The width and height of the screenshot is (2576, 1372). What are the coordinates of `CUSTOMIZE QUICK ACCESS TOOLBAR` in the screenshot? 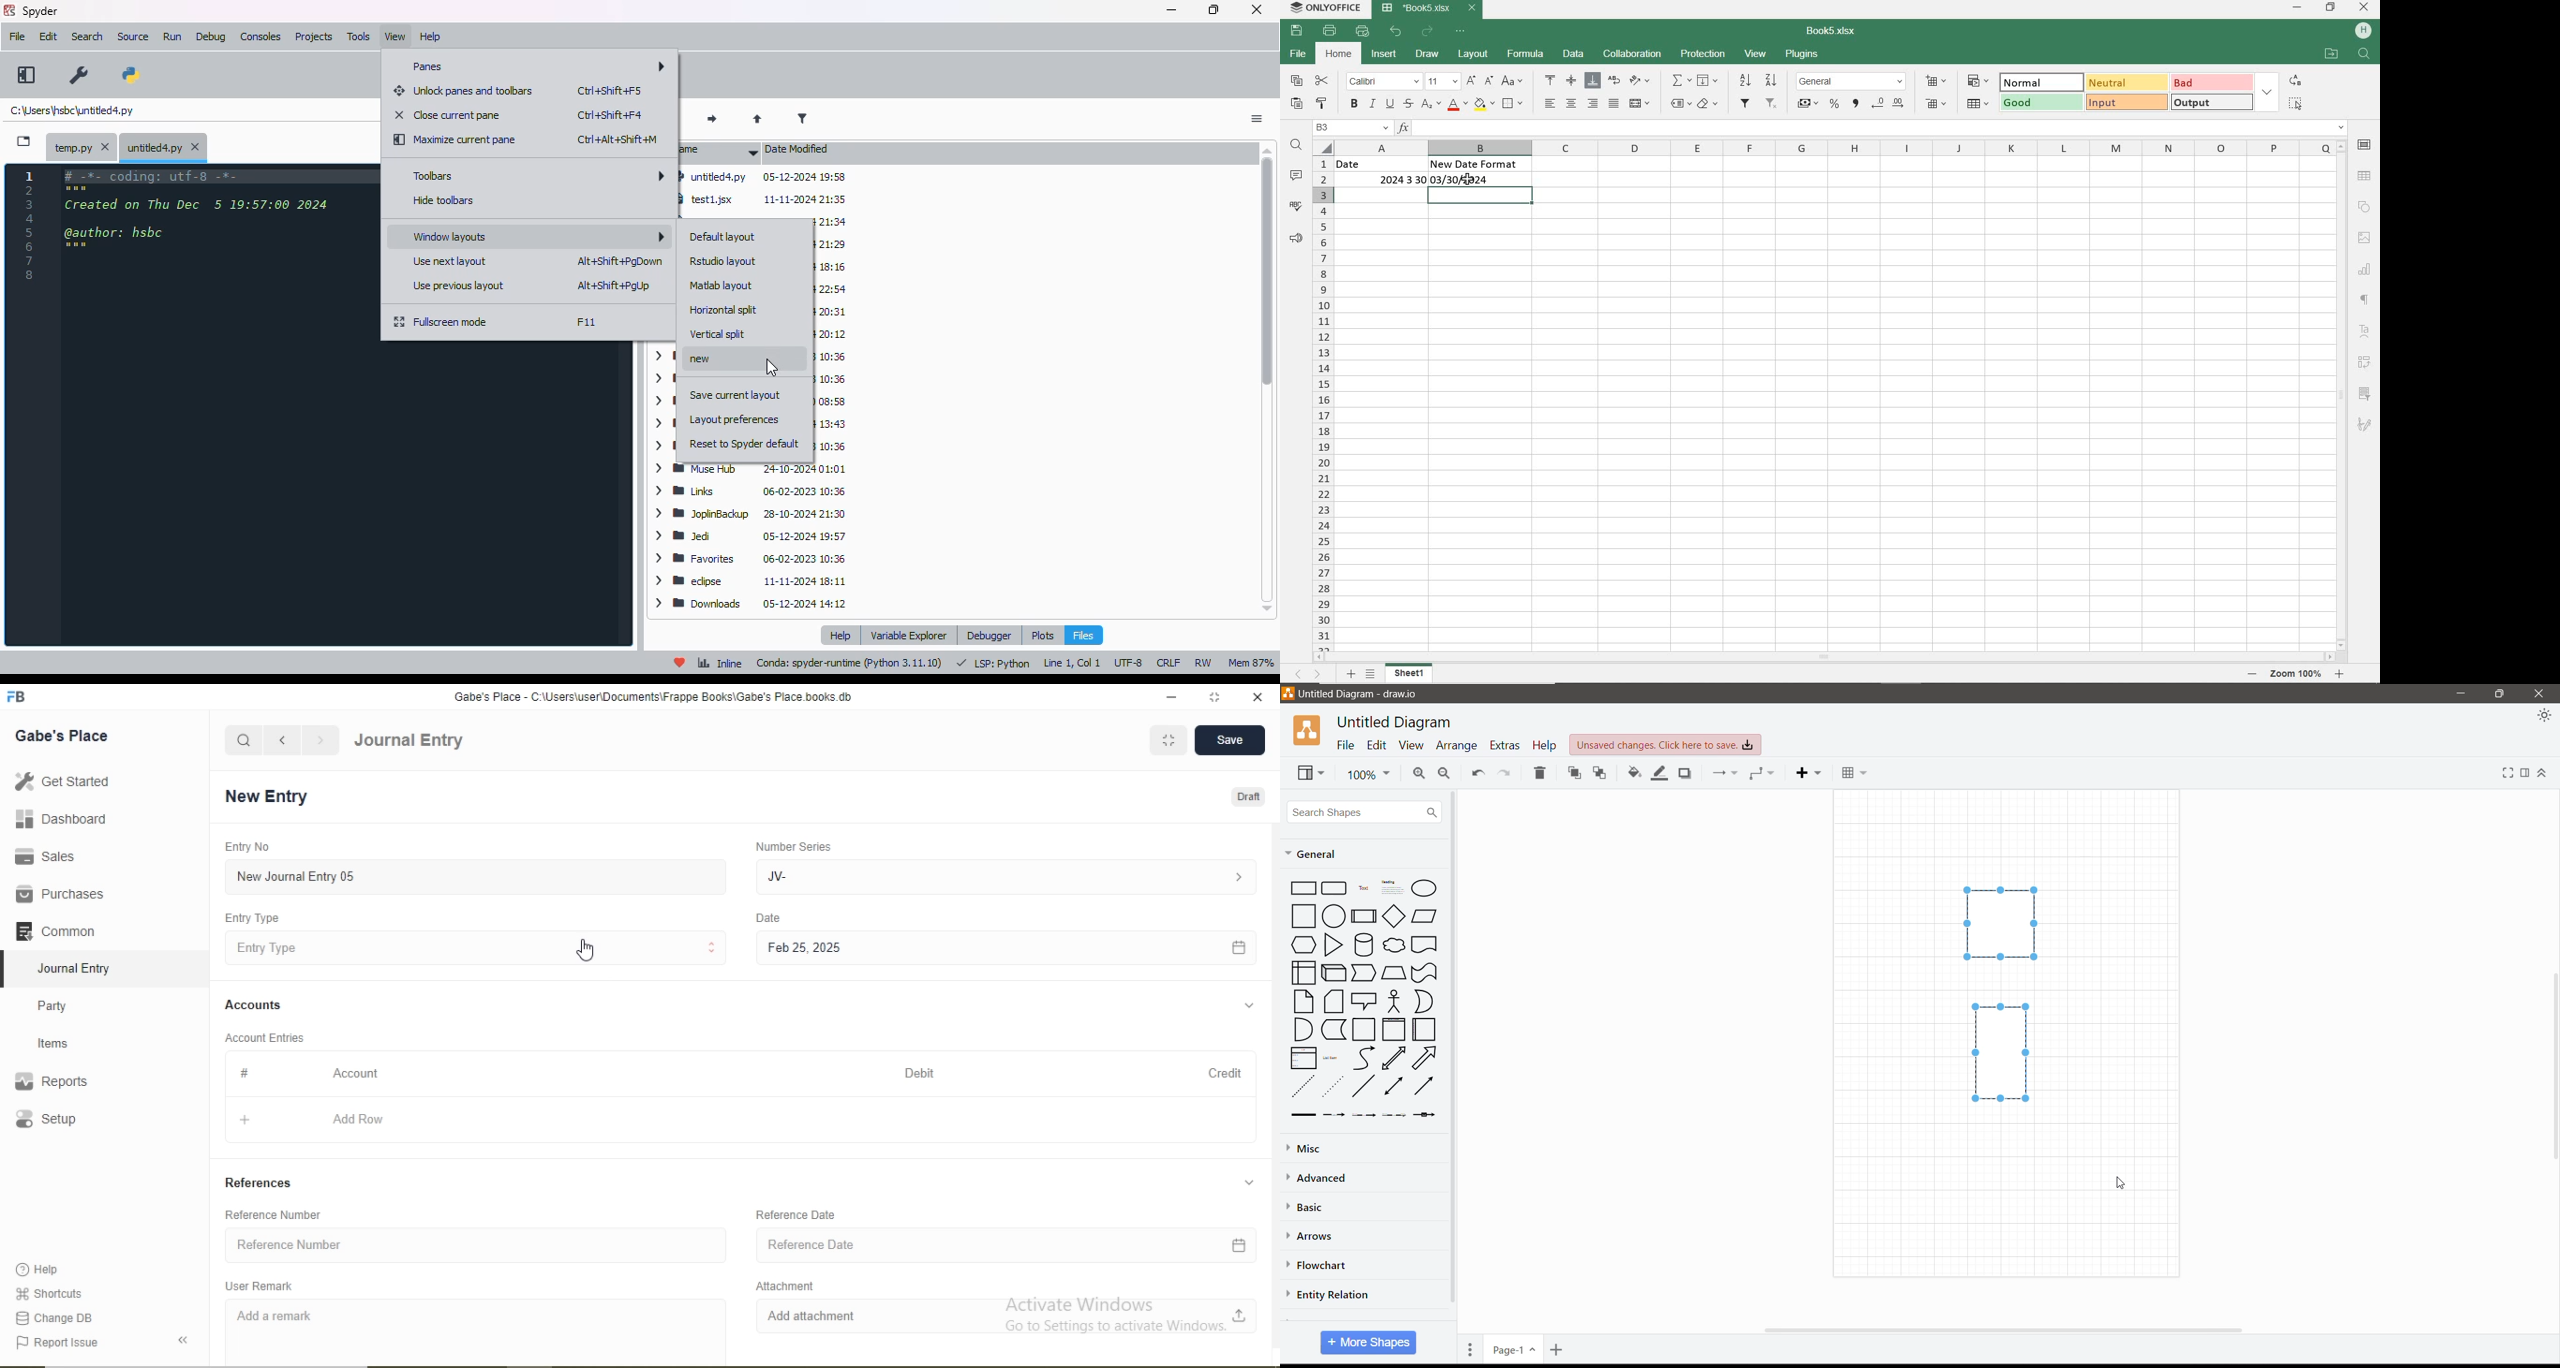 It's located at (1461, 32).